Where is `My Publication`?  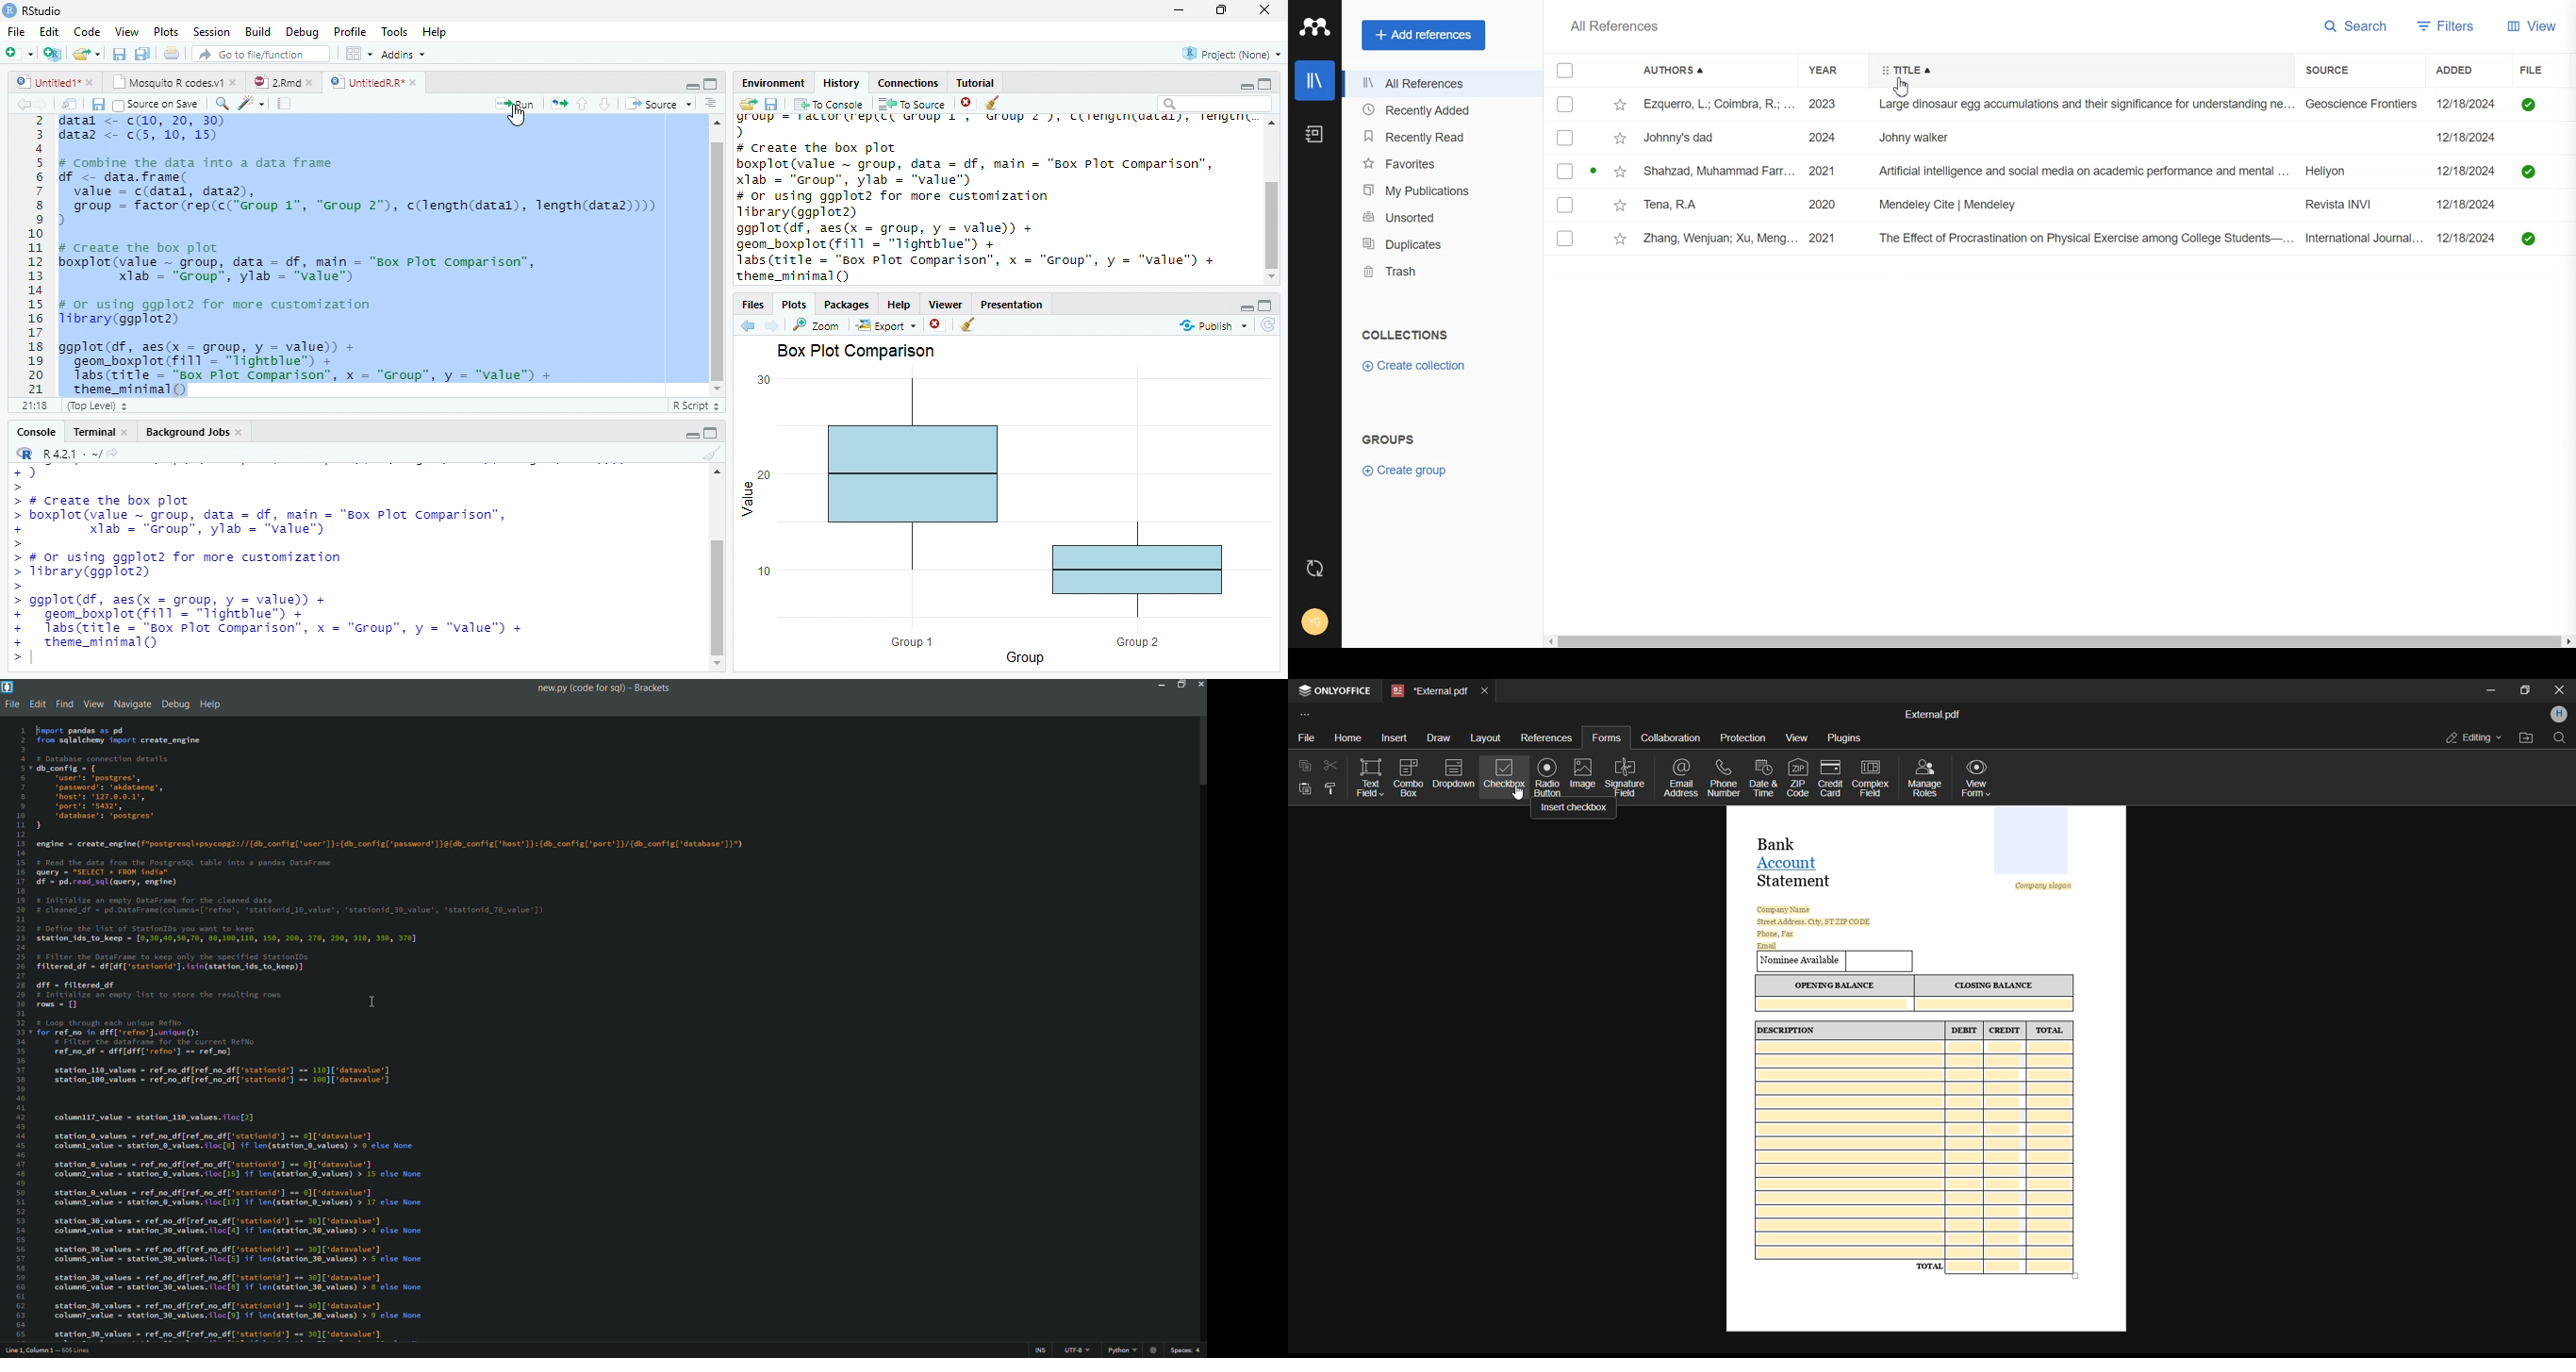
My Publication is located at coordinates (1442, 189).